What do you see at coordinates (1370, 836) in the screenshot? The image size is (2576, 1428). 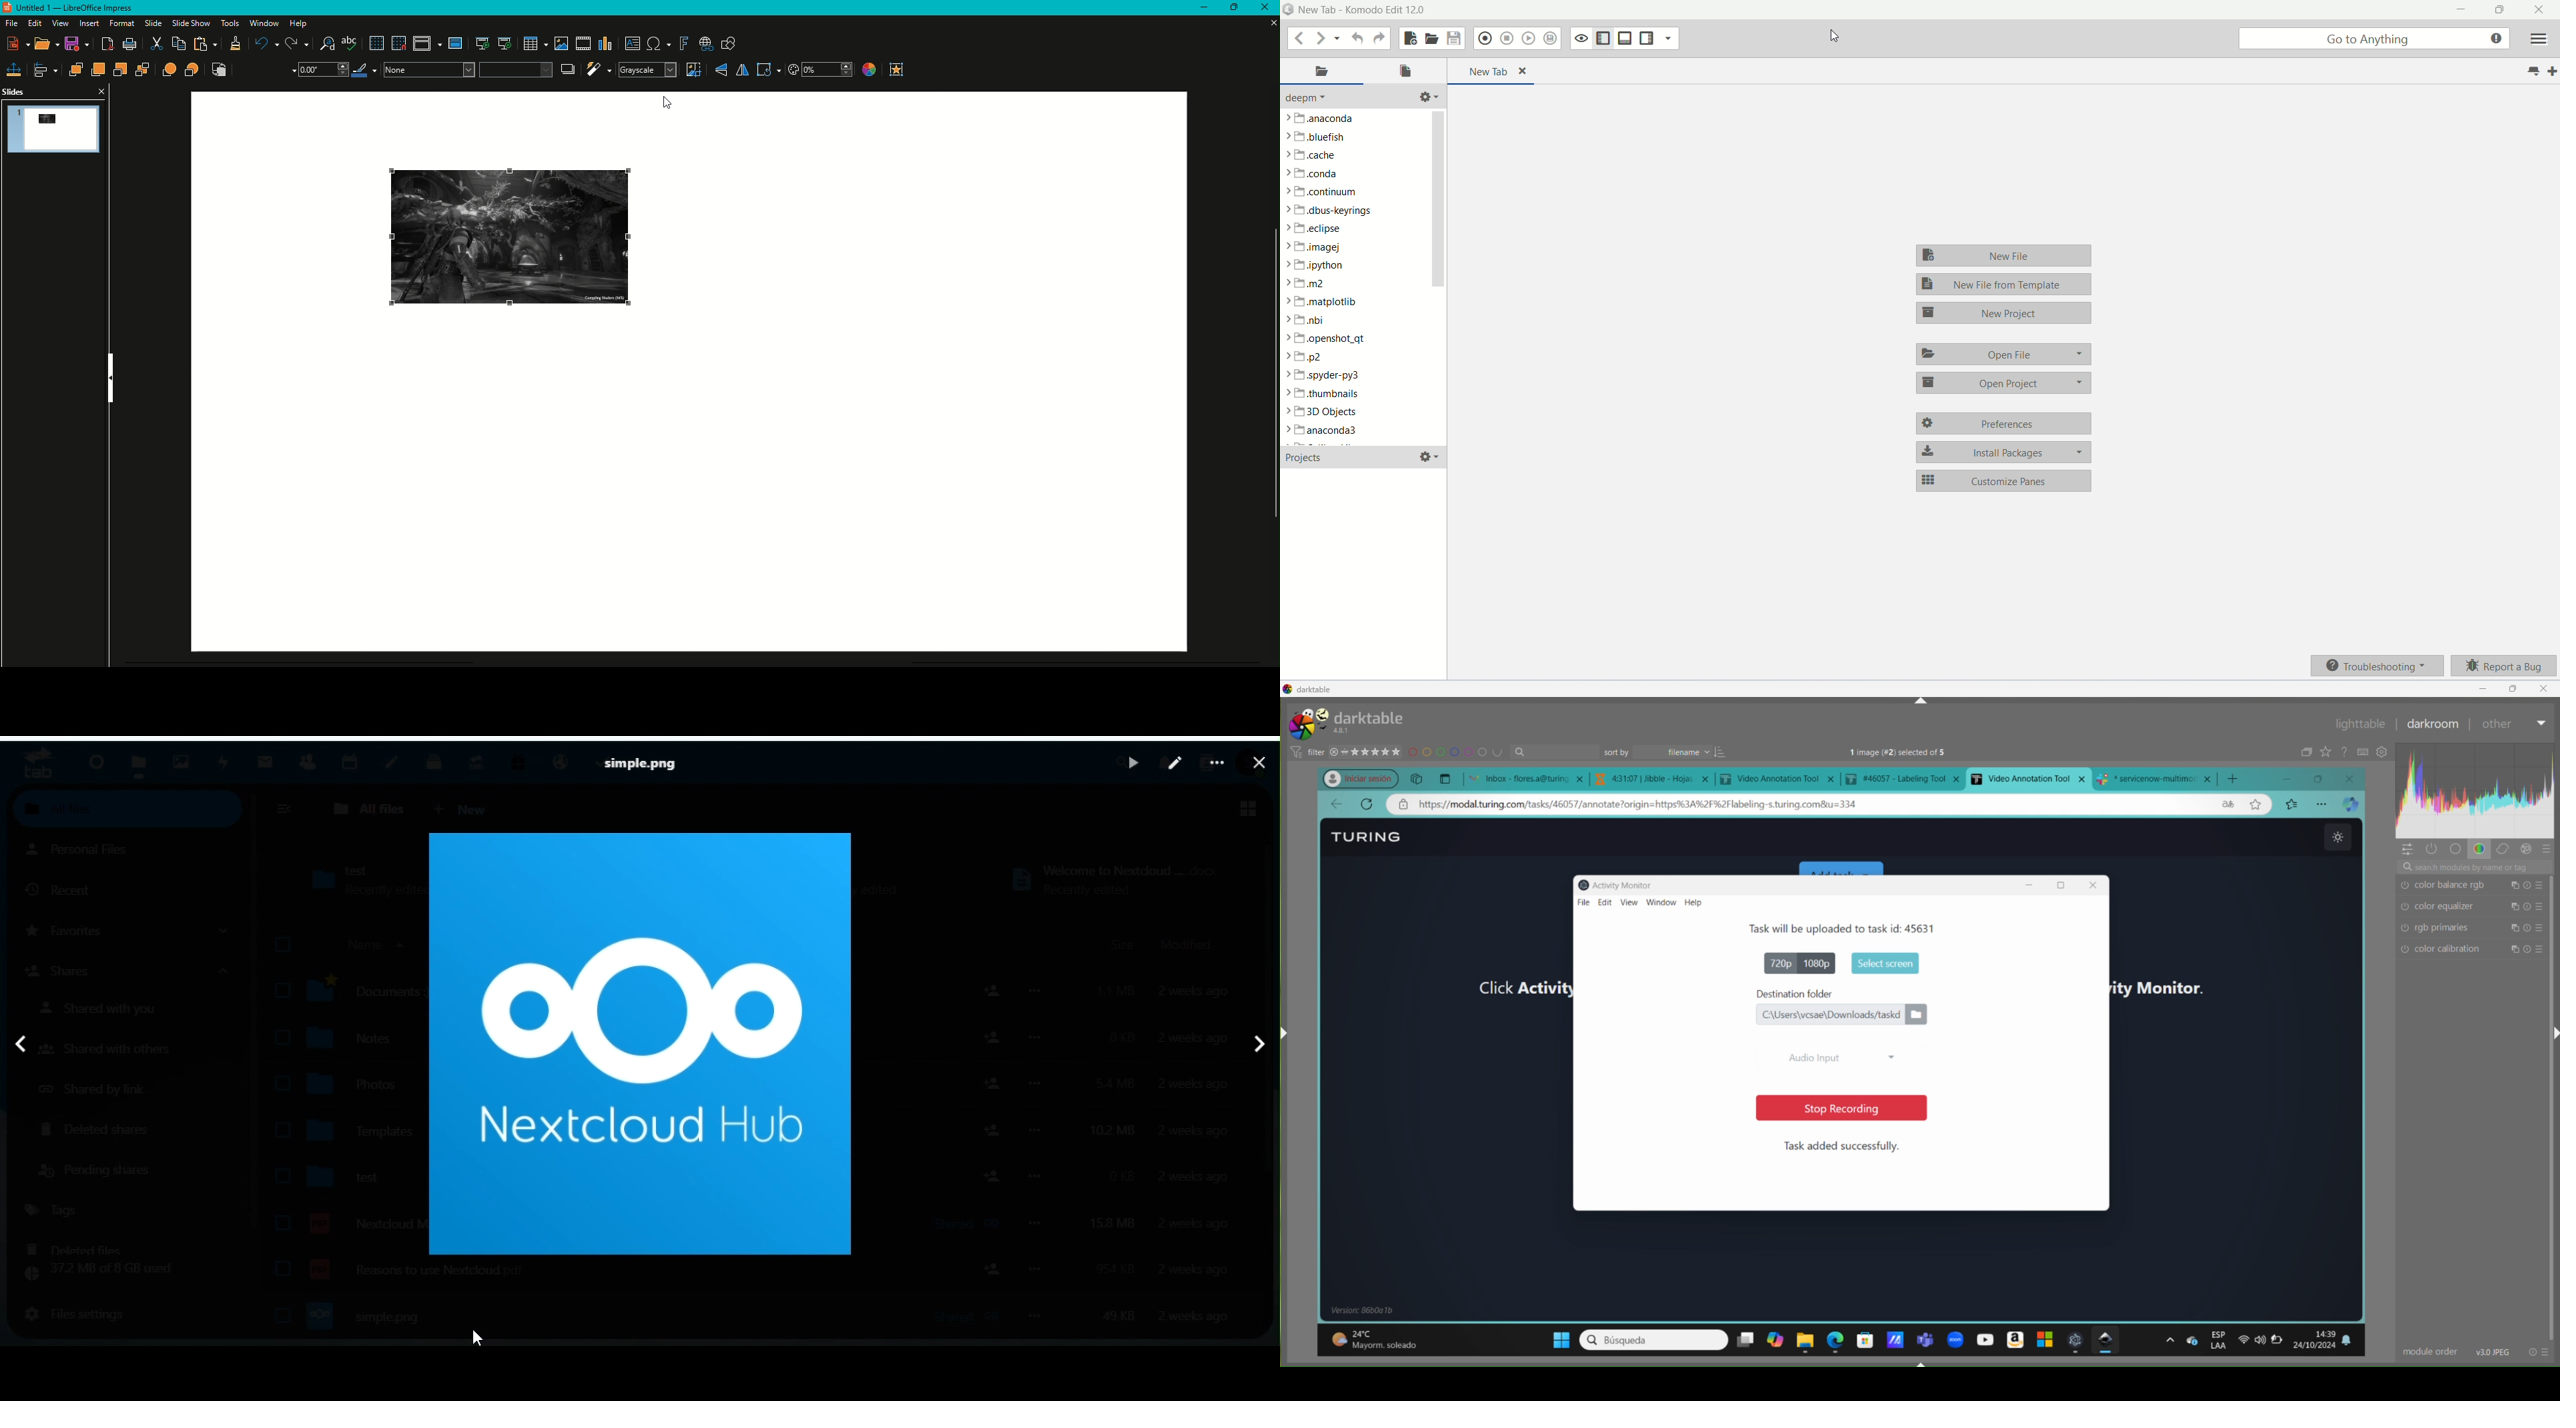 I see `Turing` at bounding box center [1370, 836].